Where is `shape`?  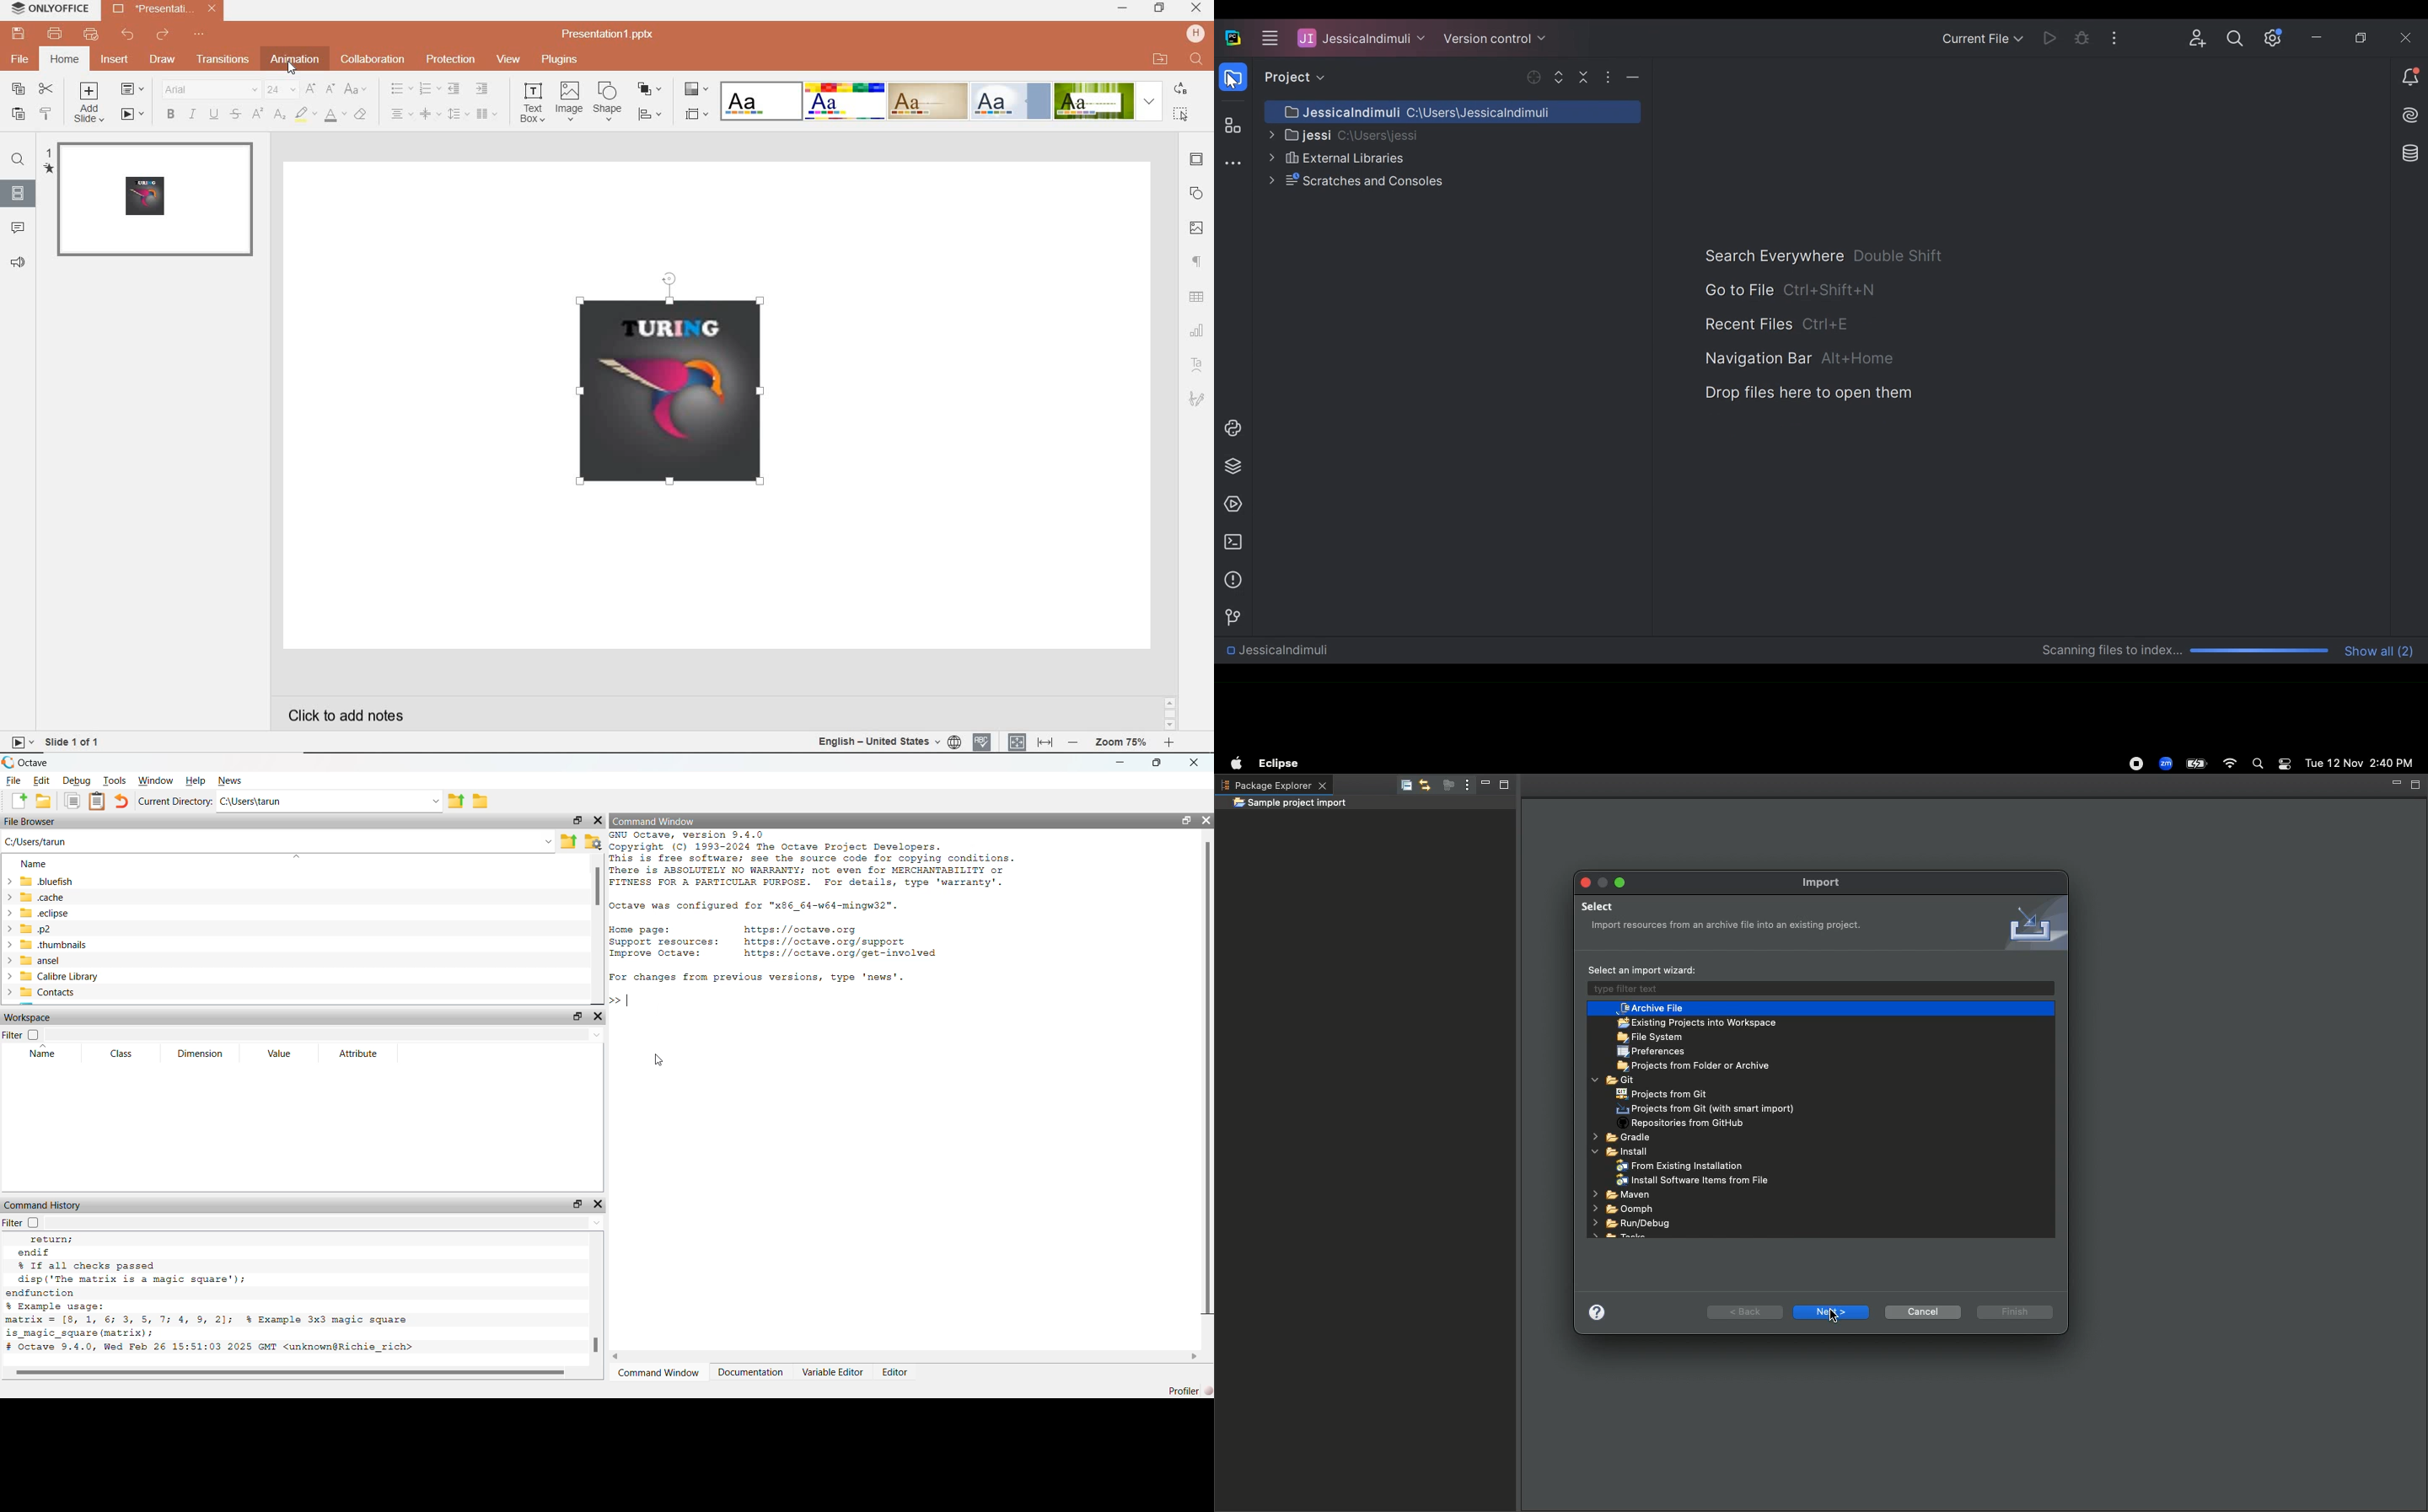
shape is located at coordinates (1197, 194).